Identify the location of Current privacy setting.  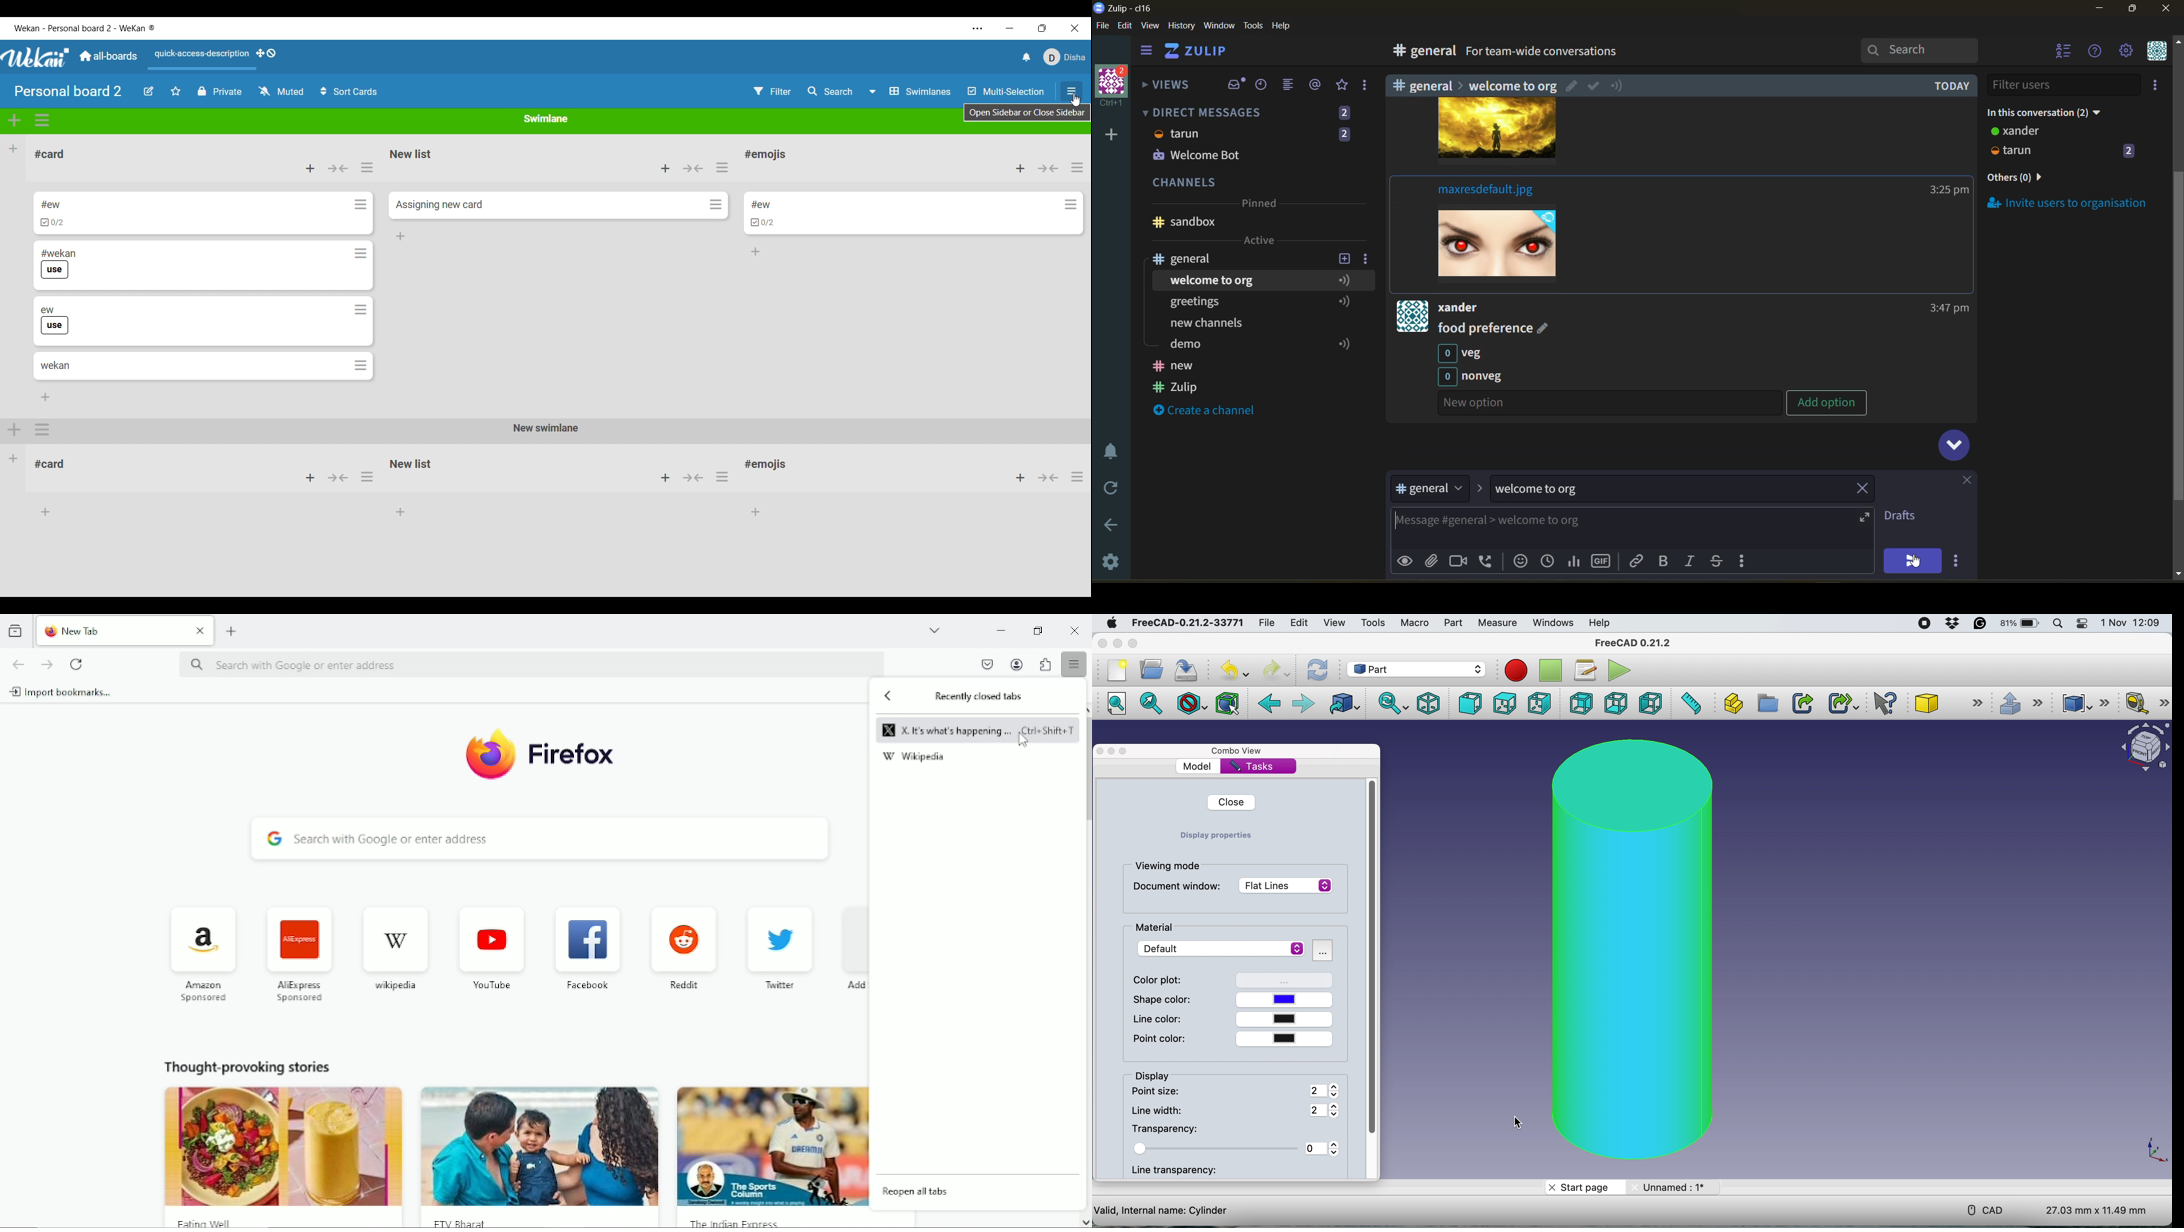
(219, 92).